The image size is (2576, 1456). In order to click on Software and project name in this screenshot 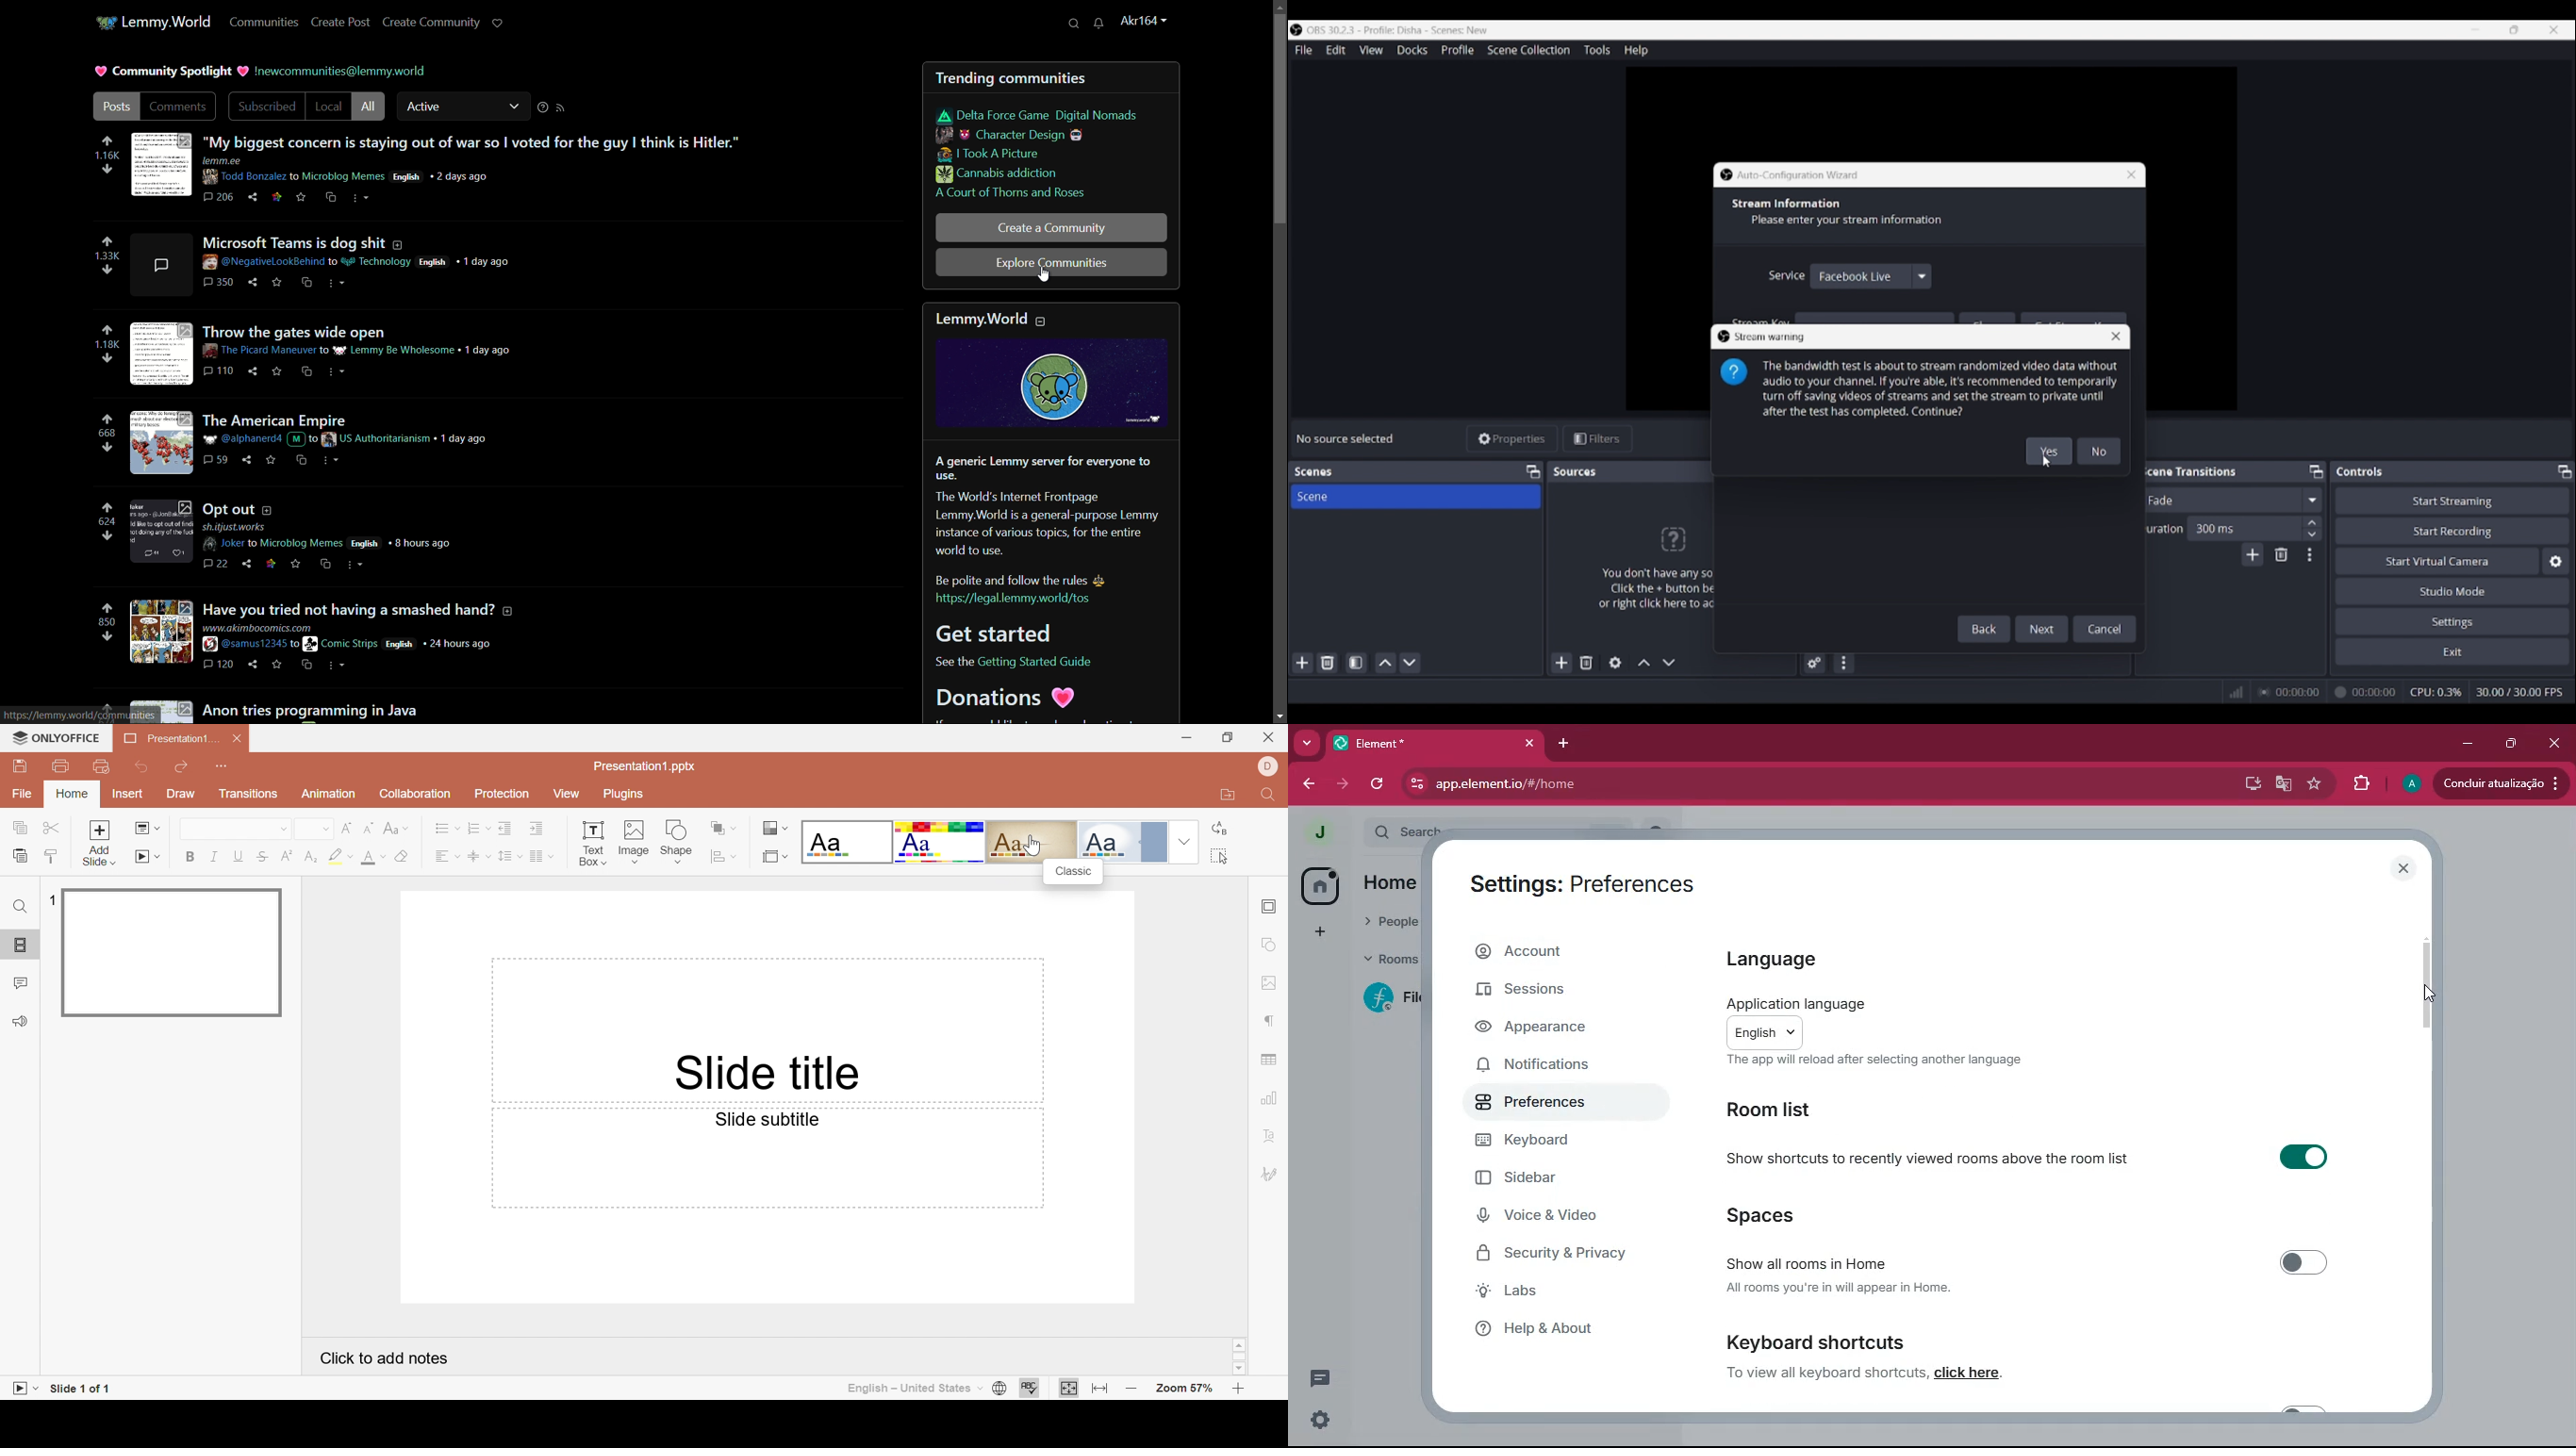, I will do `click(1403, 30)`.